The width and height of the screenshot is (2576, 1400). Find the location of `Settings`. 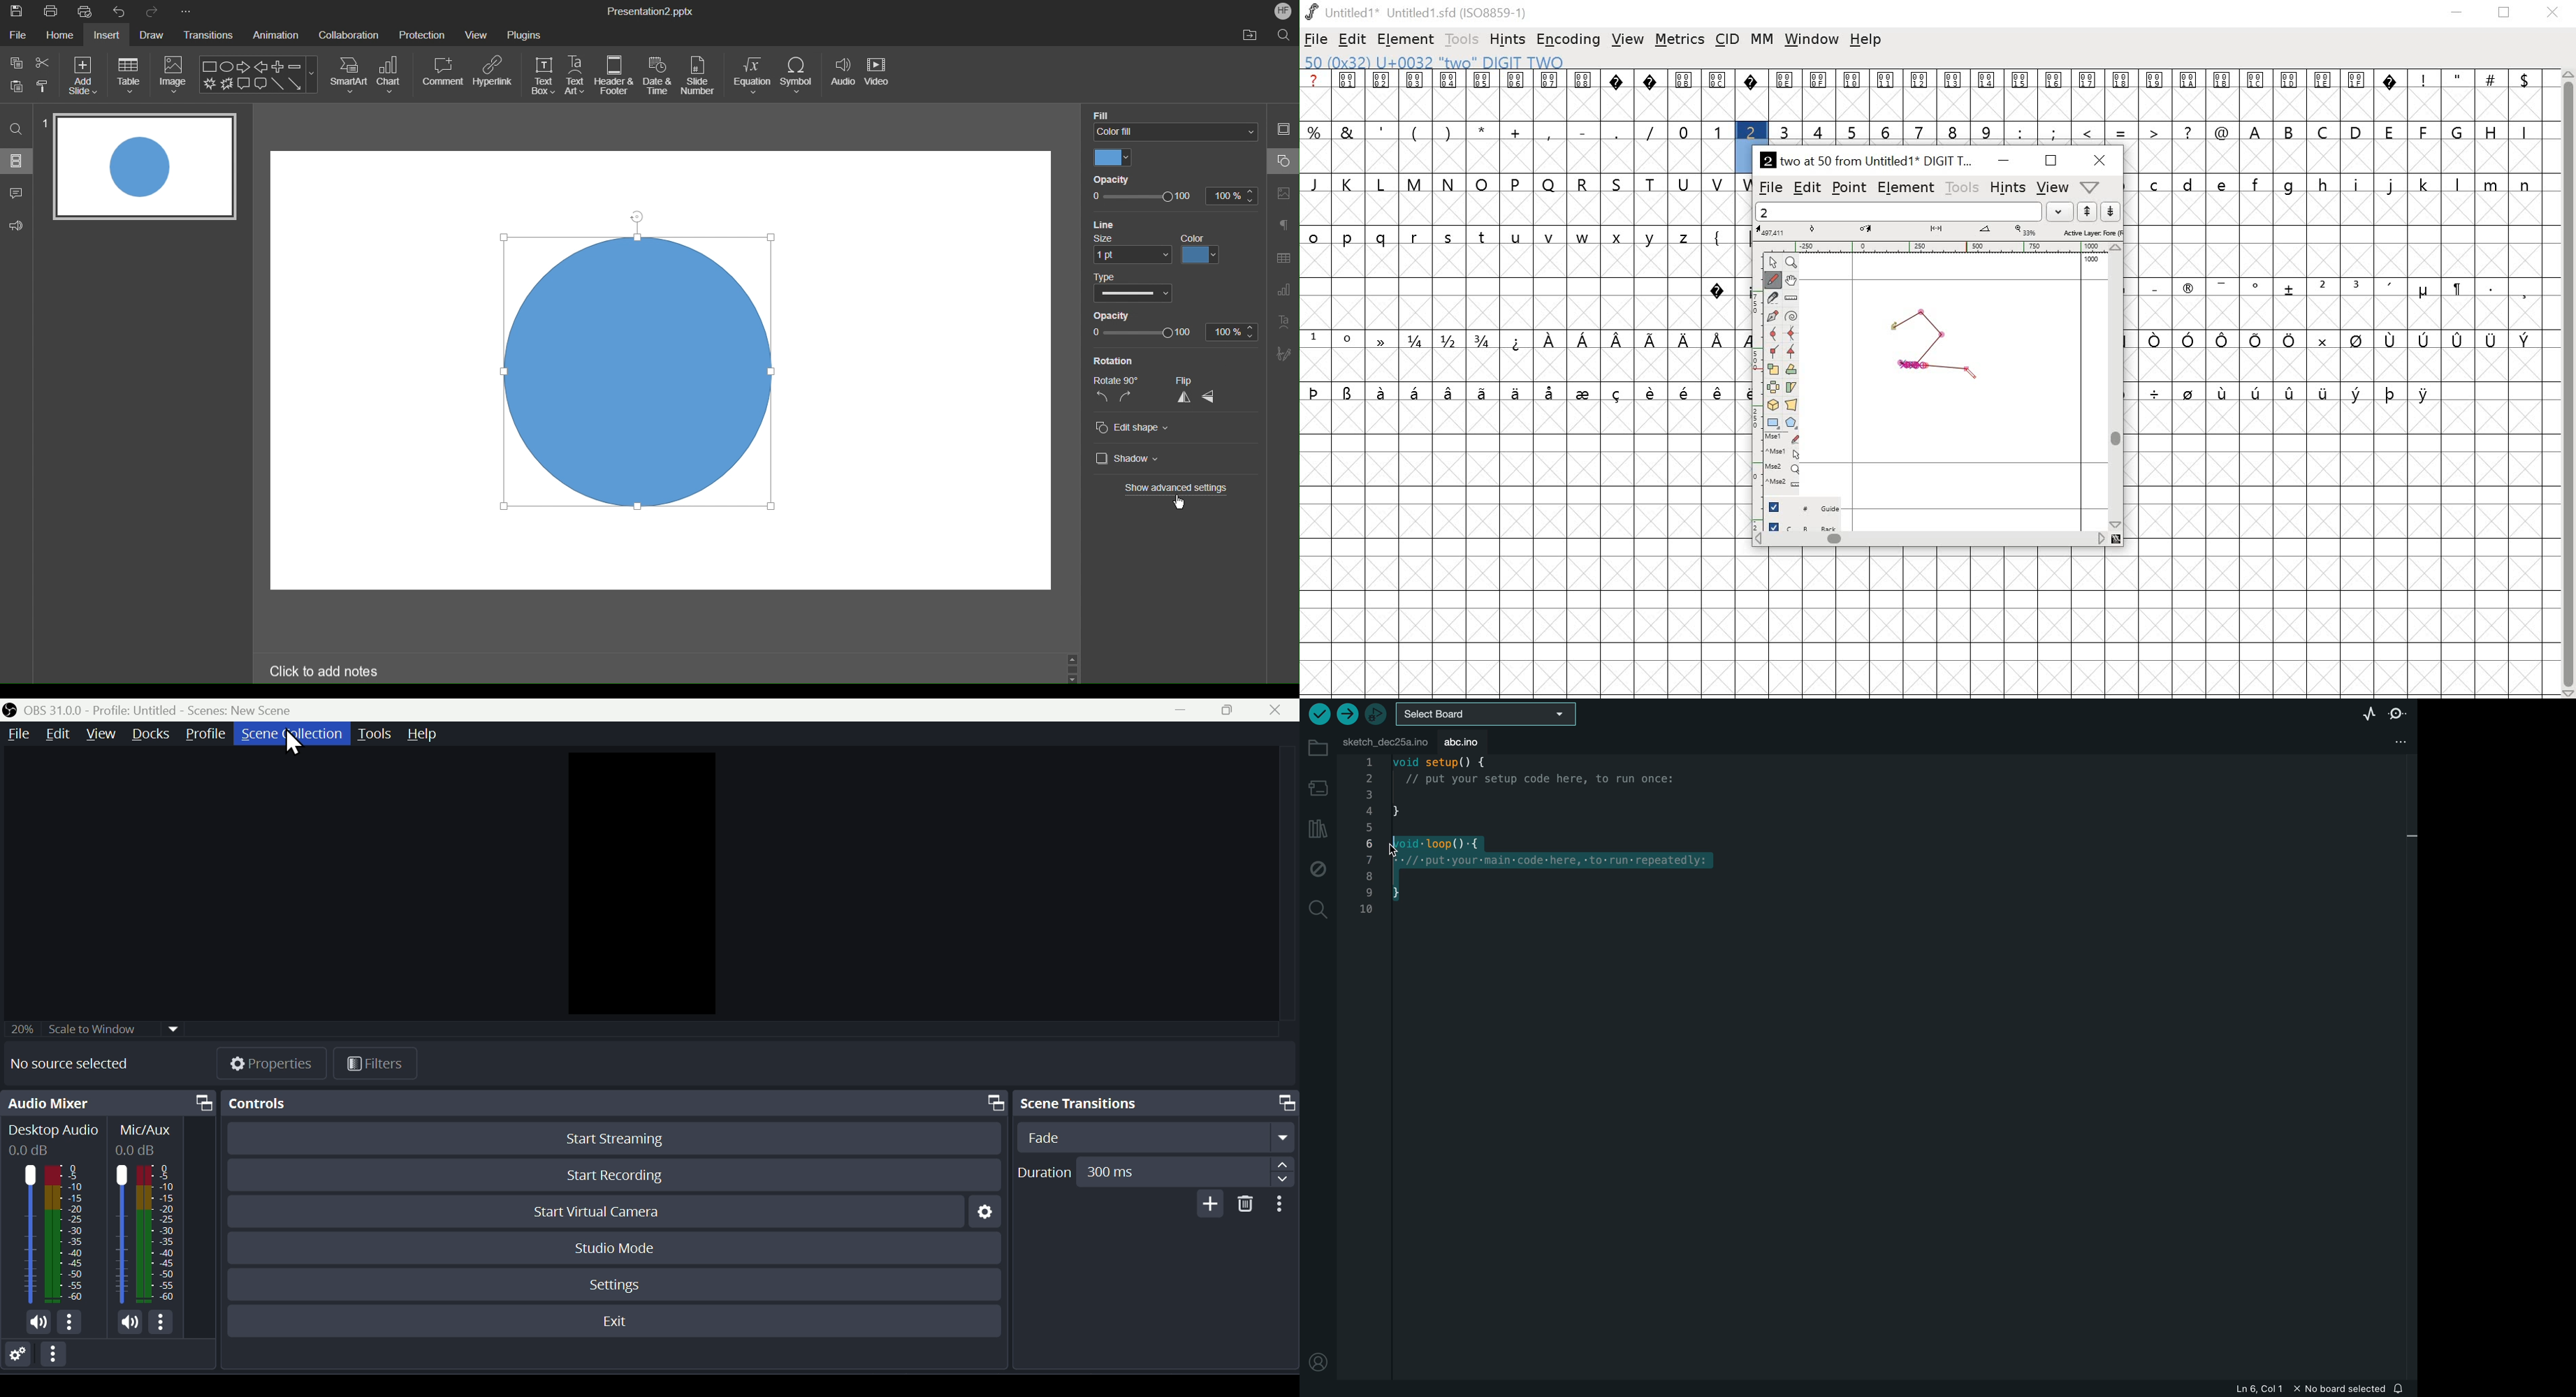

Settings is located at coordinates (22, 1357).